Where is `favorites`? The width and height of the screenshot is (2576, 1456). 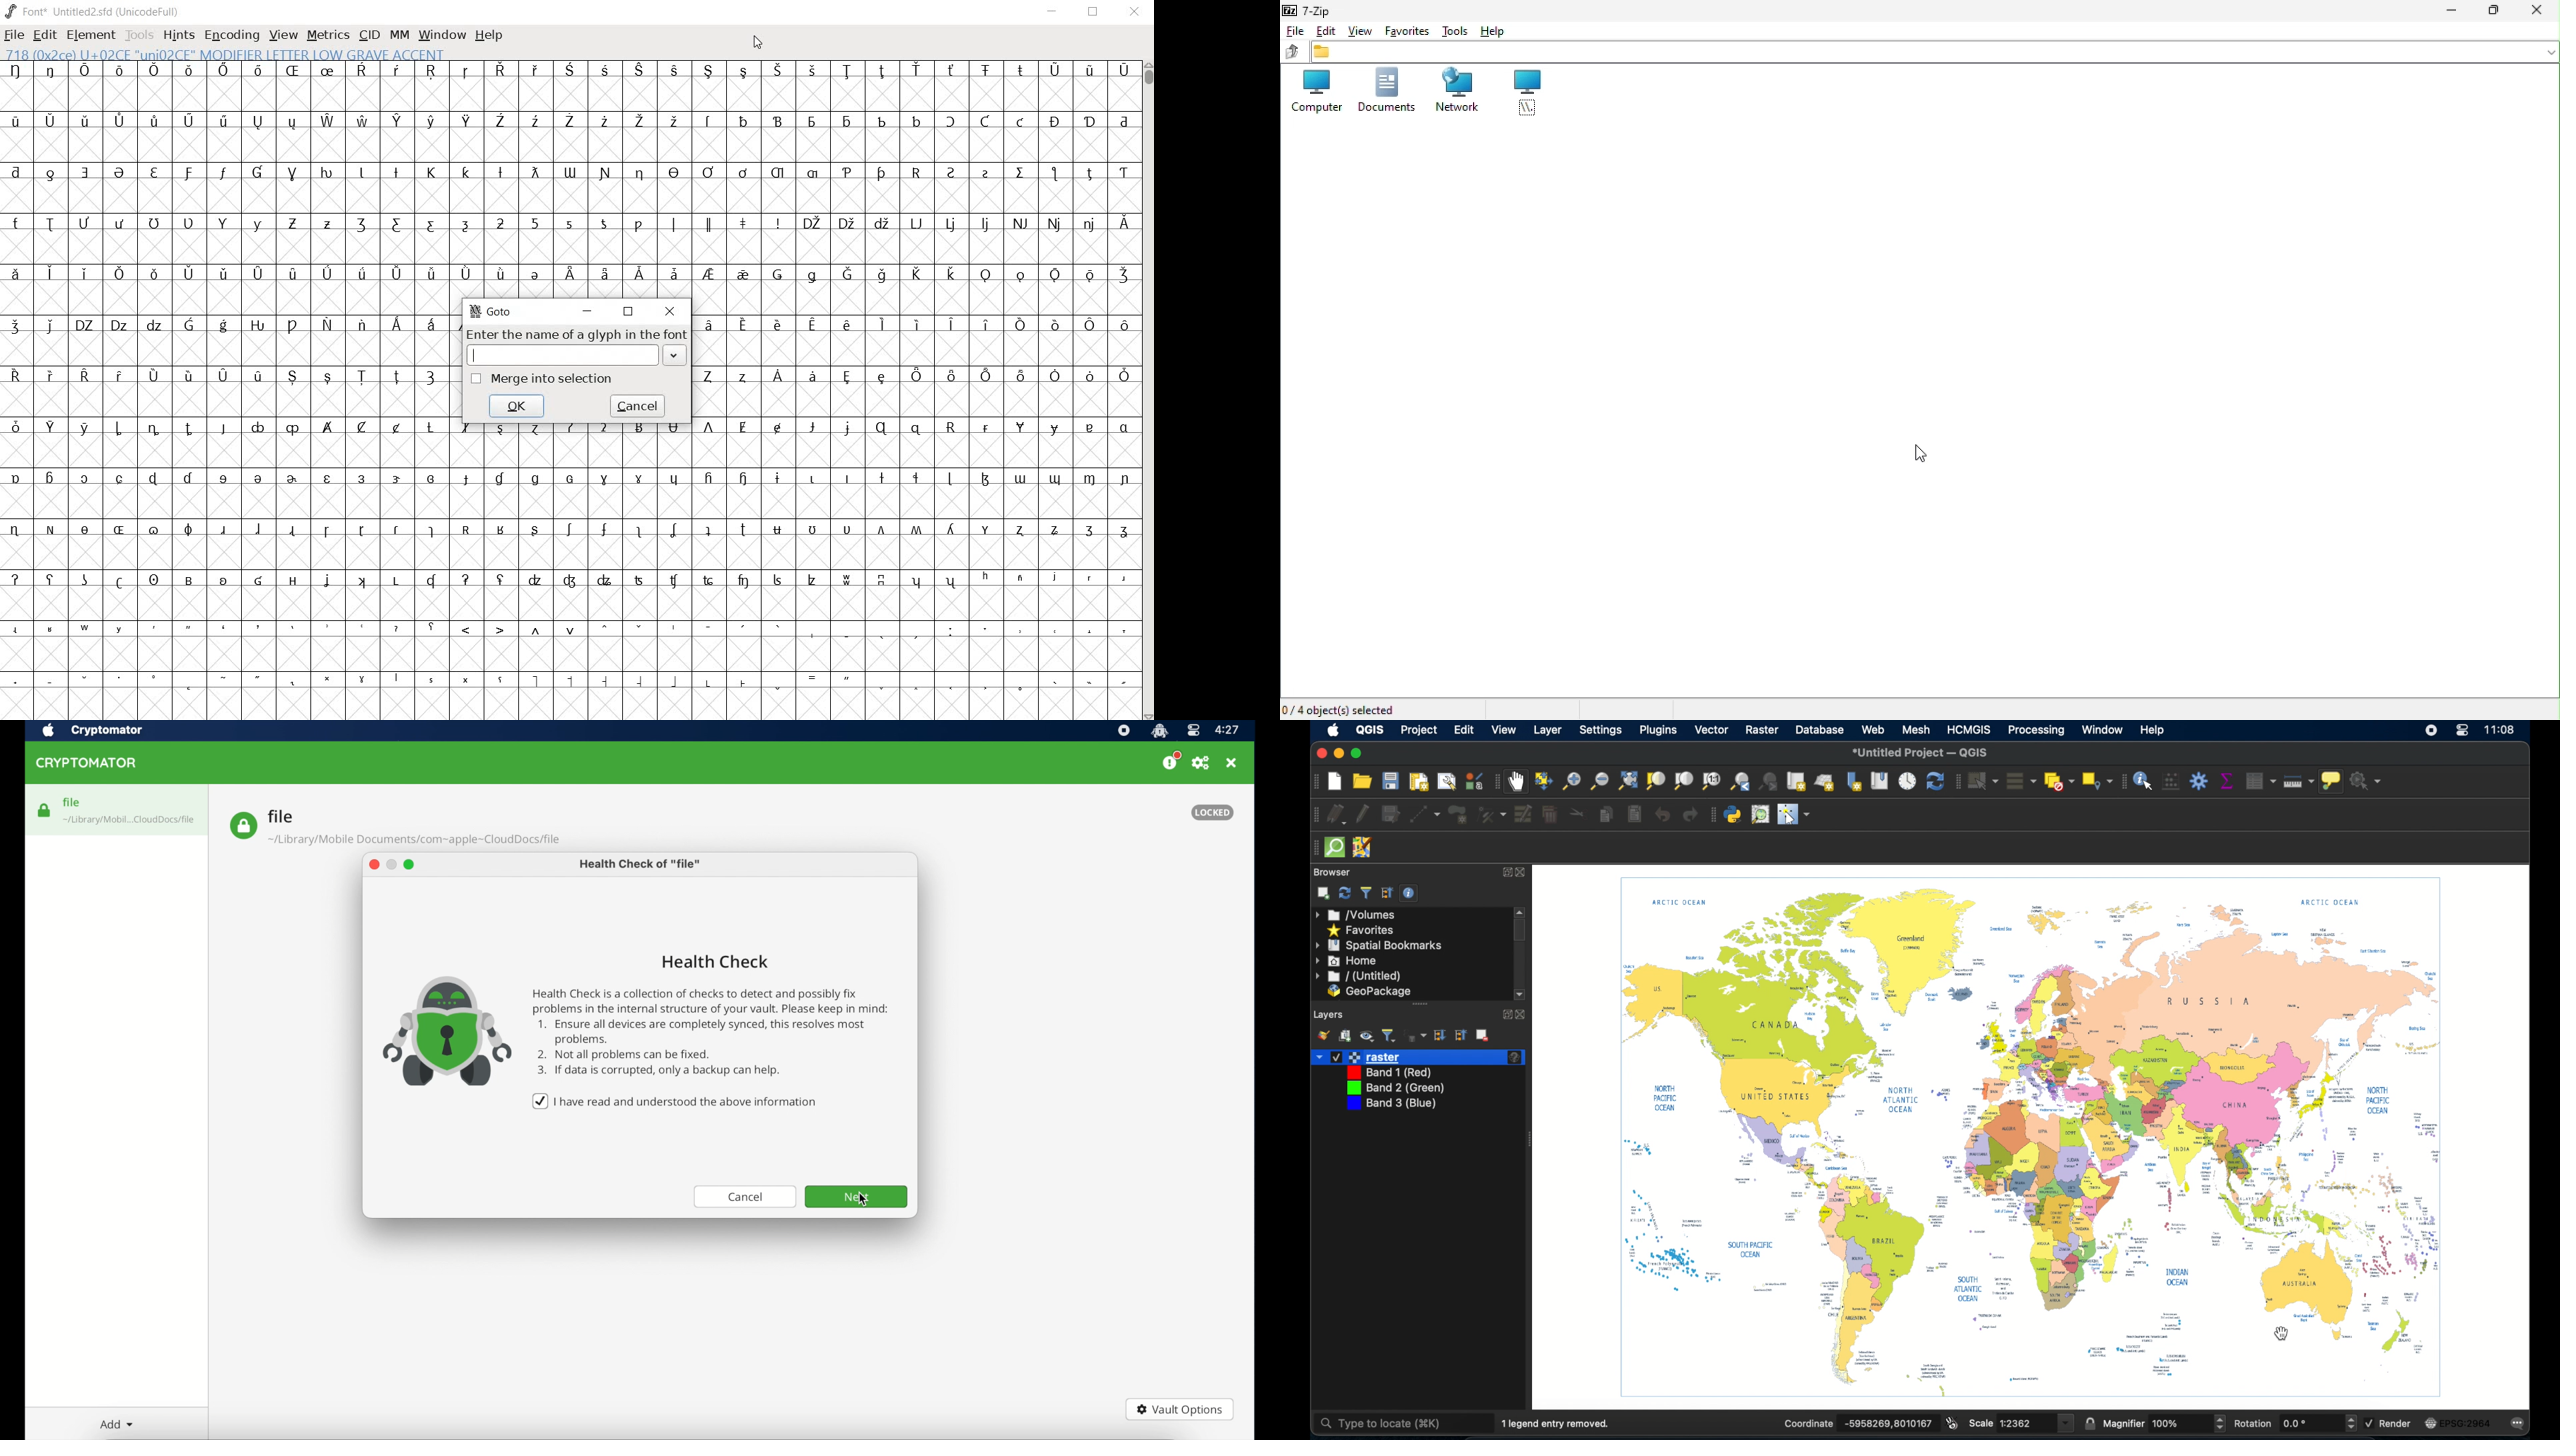
favorites is located at coordinates (1363, 929).